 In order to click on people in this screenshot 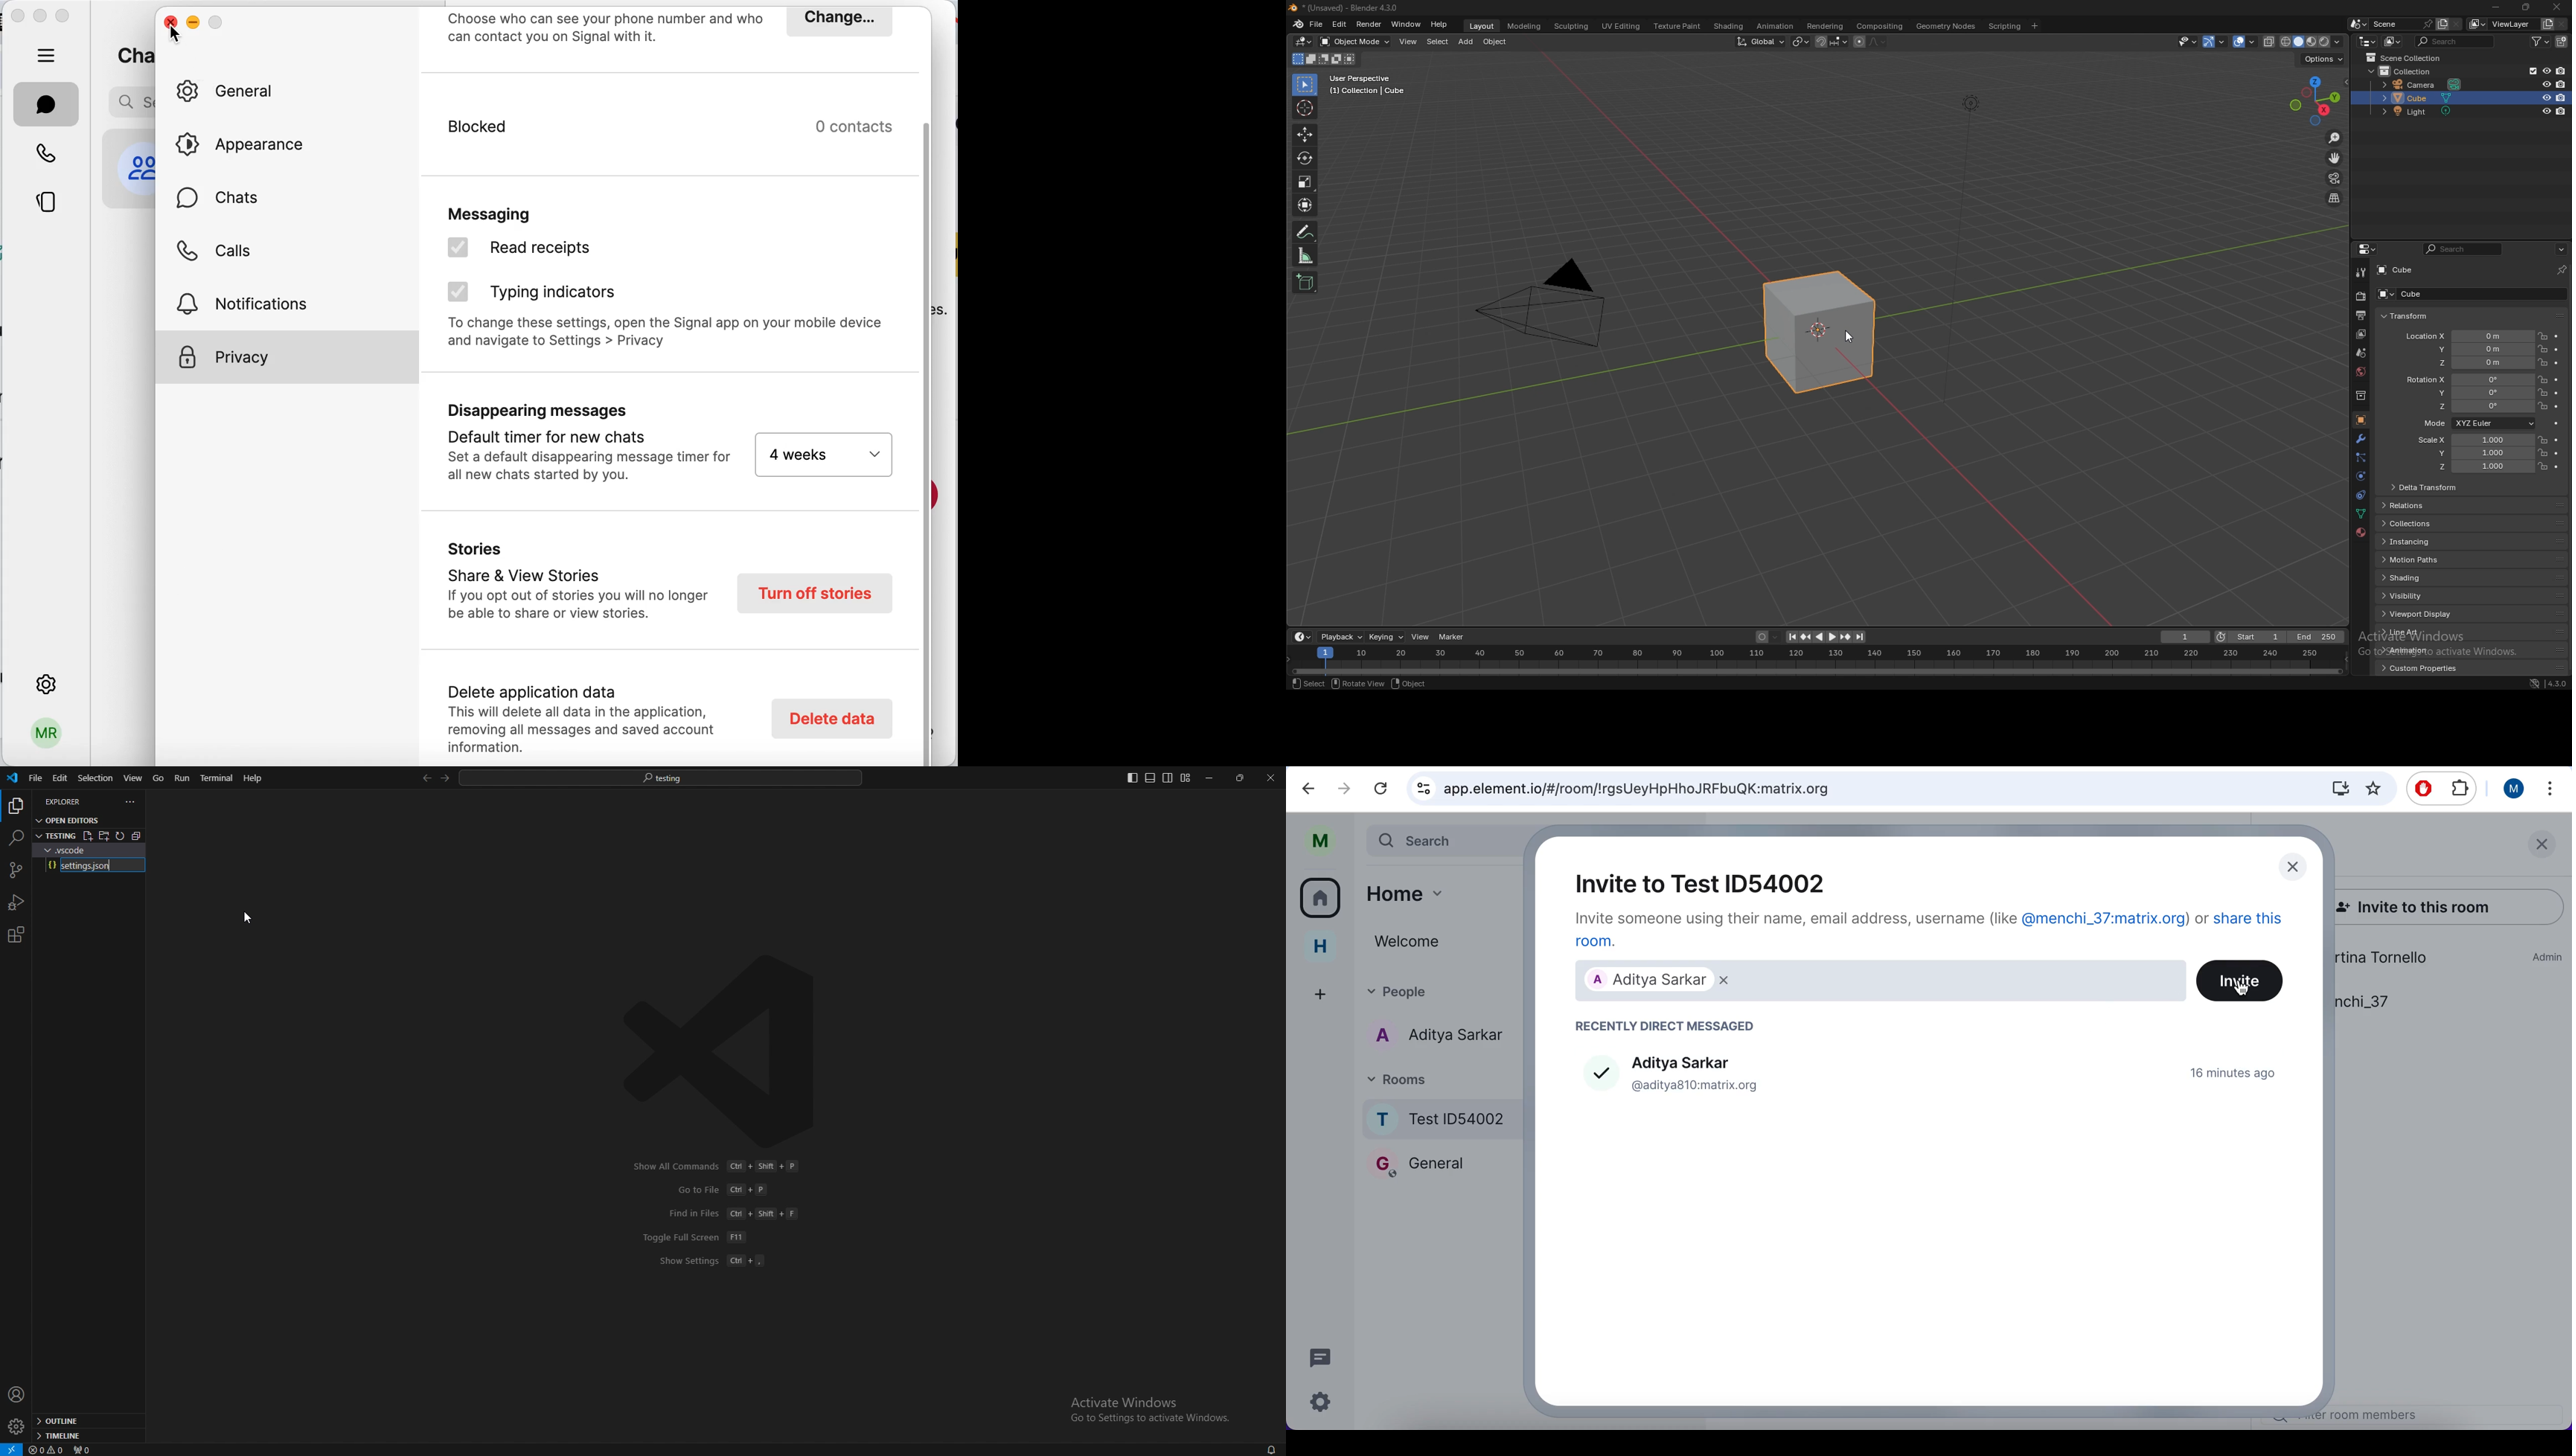, I will do `click(1442, 987)`.